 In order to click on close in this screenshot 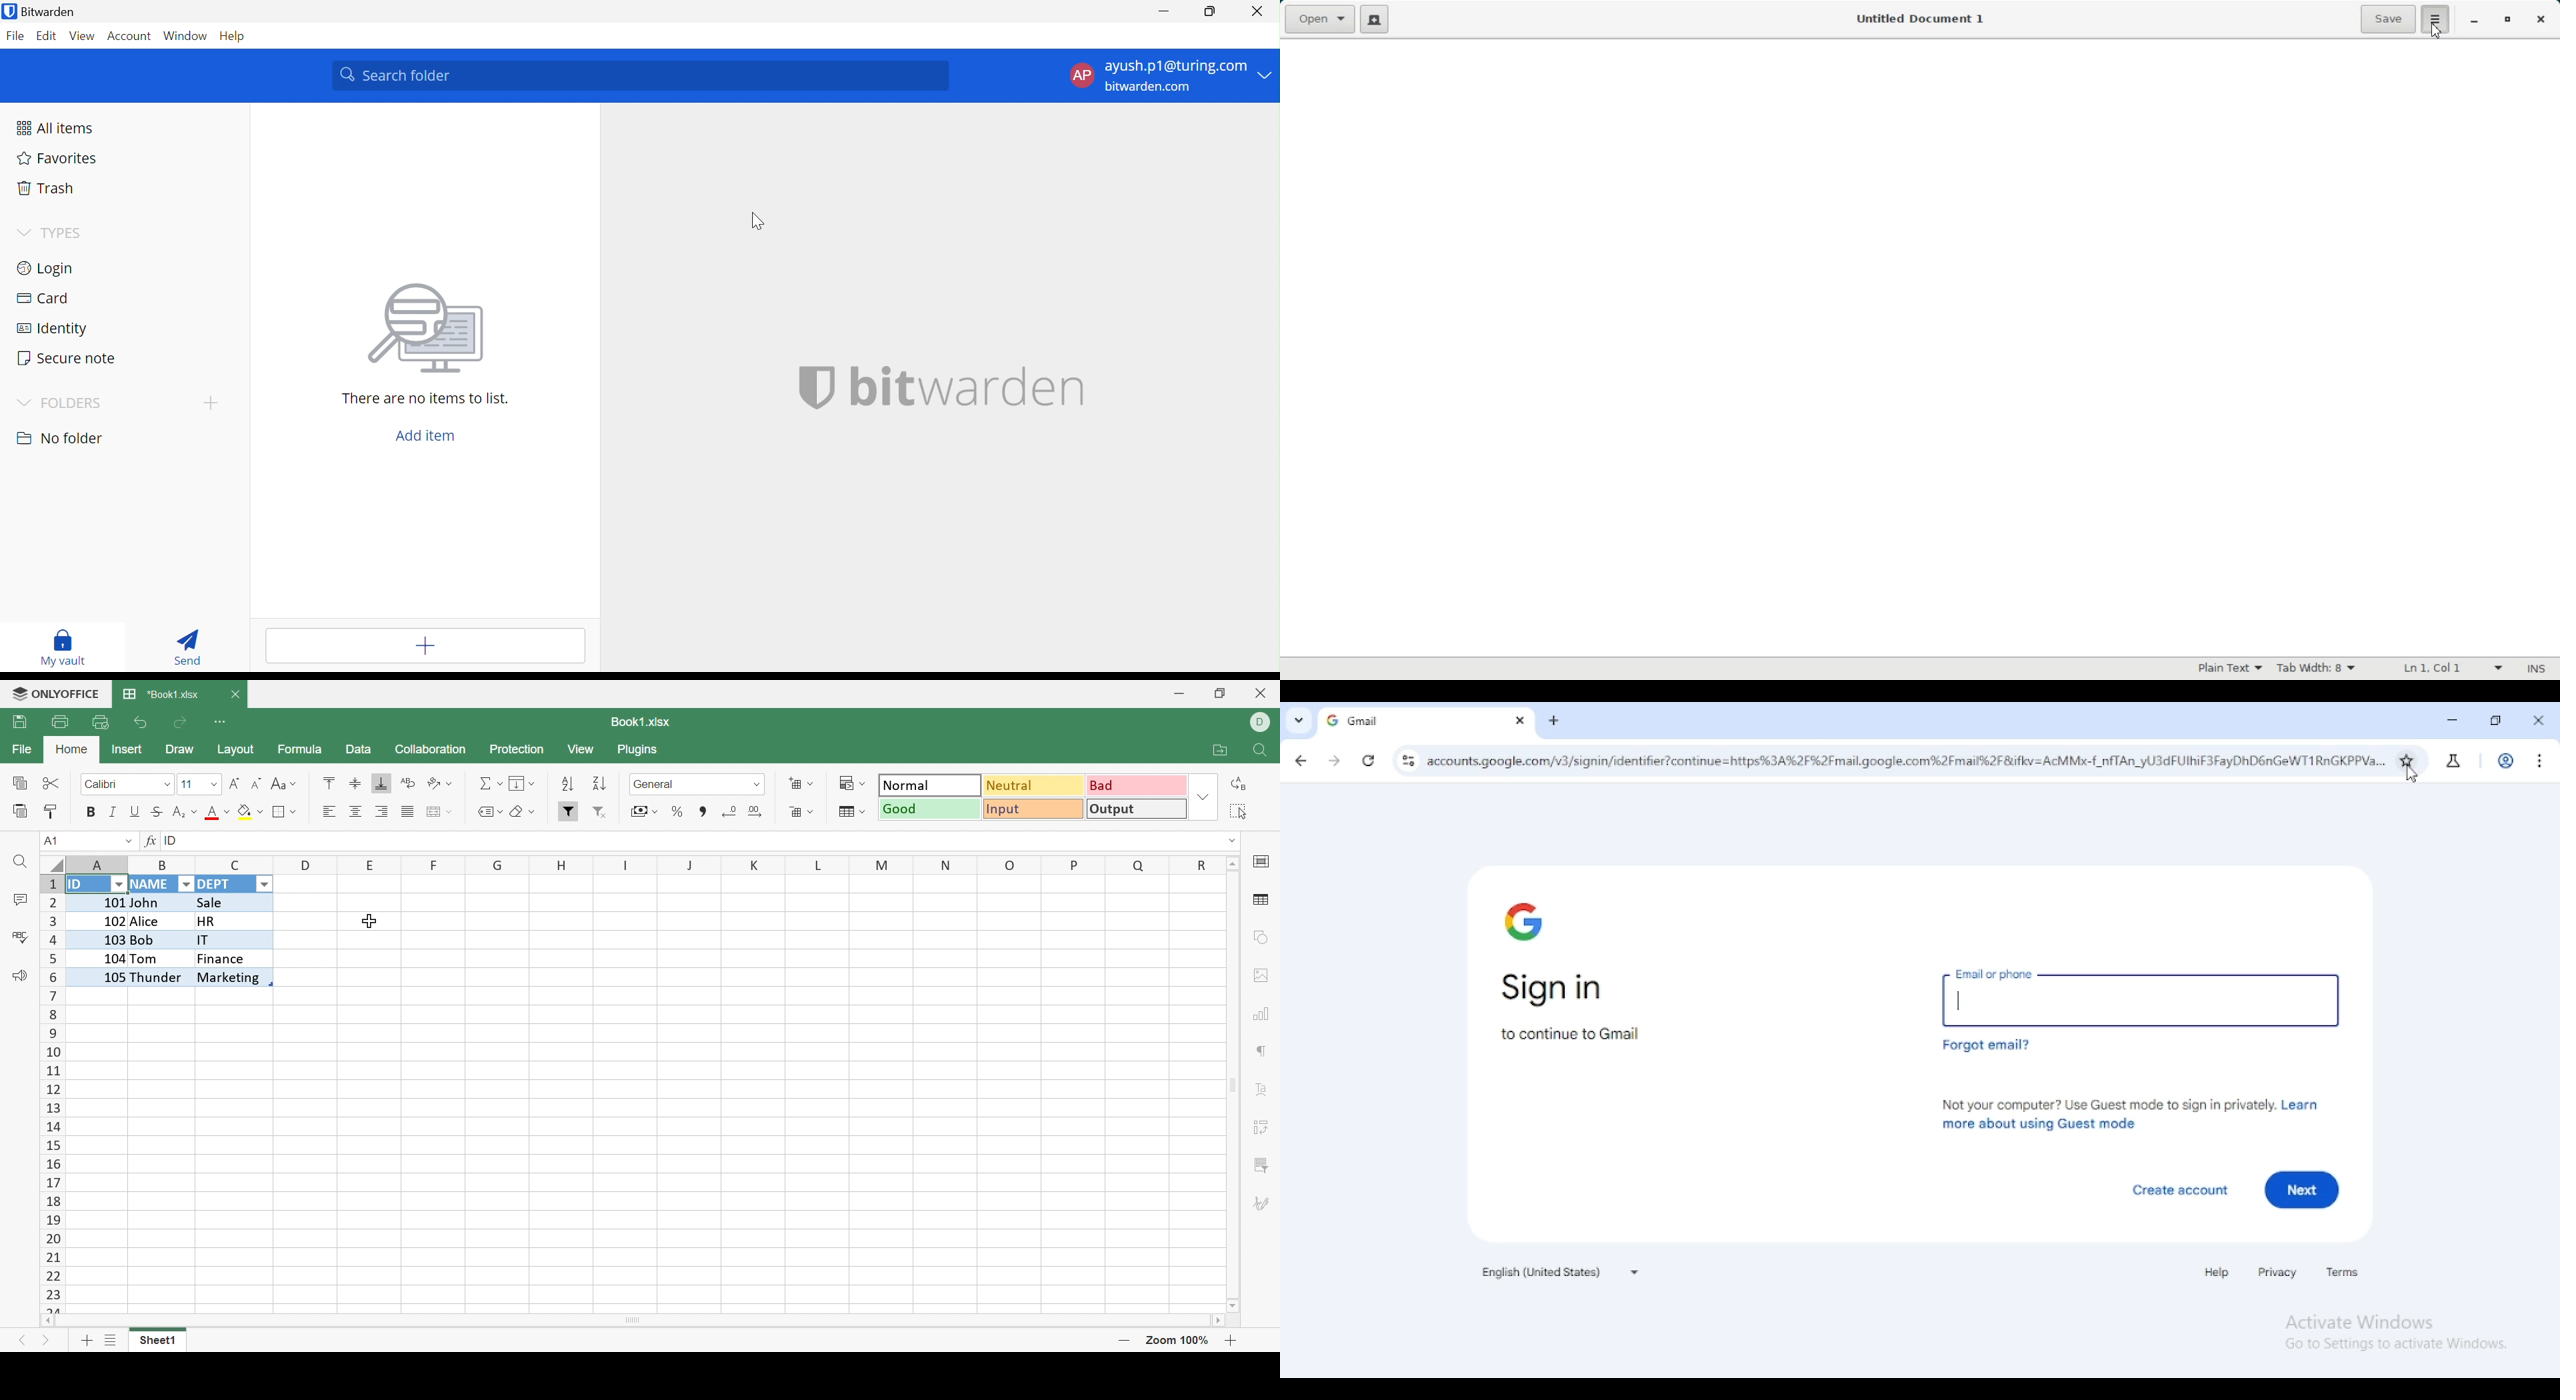, I will do `click(2538, 720)`.